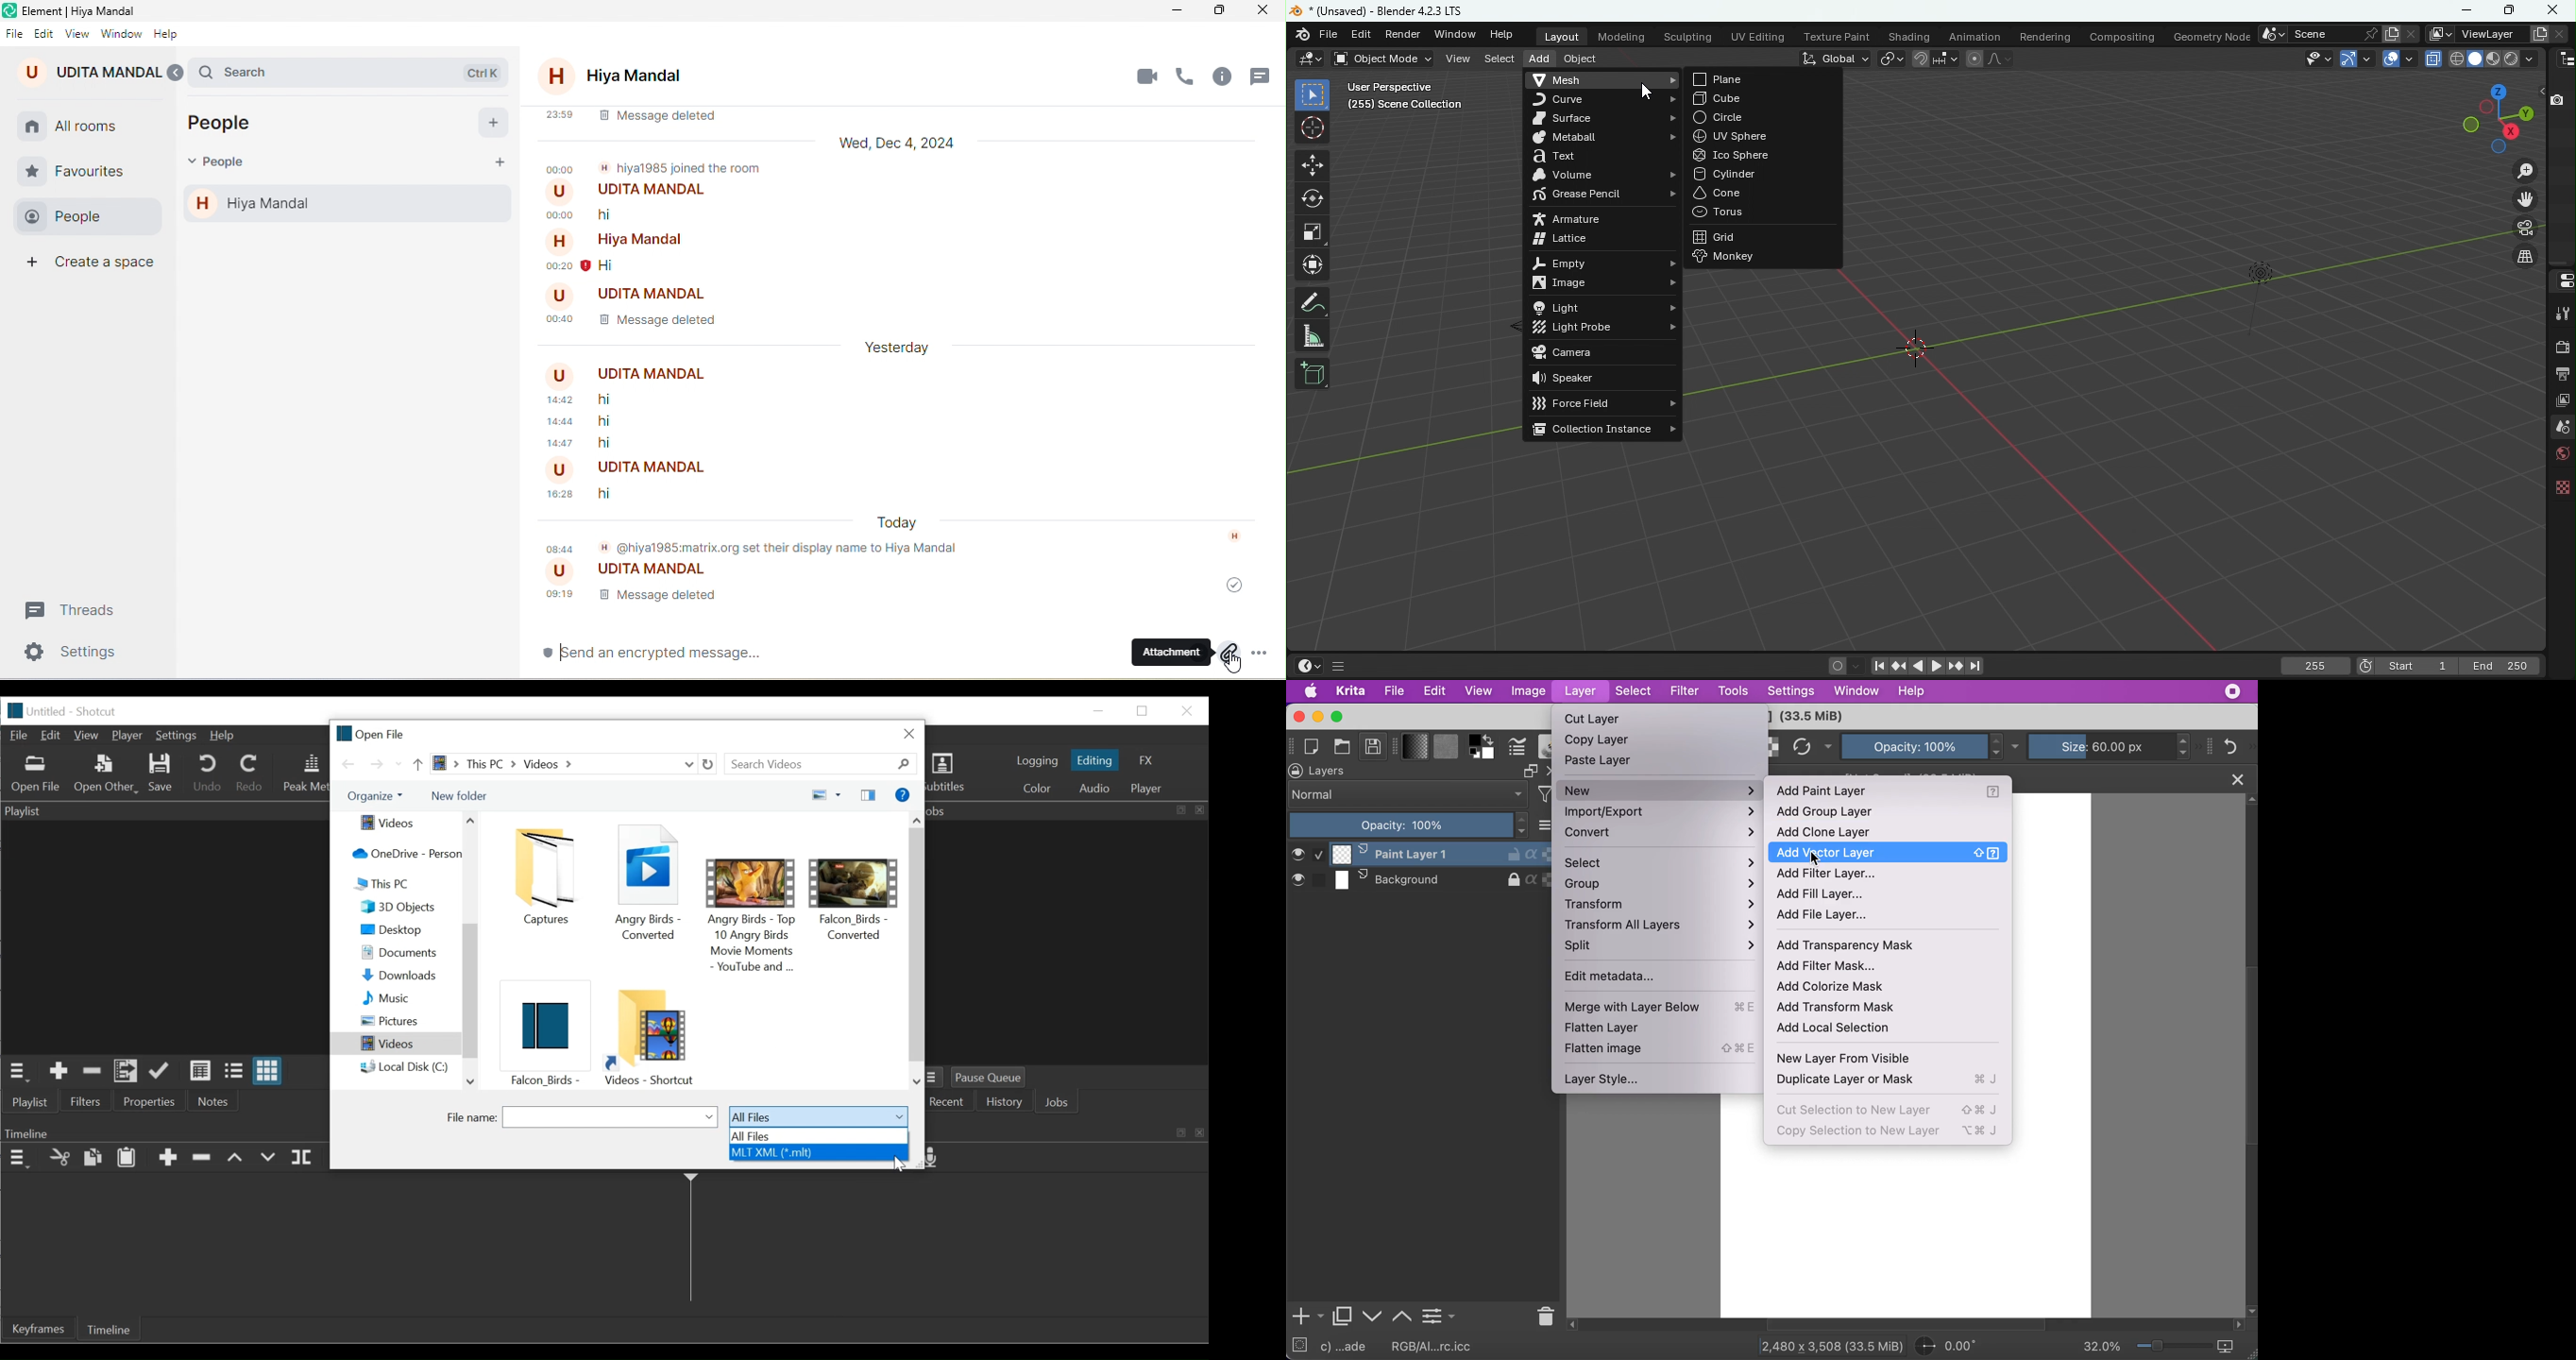 This screenshot has width=2576, height=1372. Describe the element at coordinates (1300, 1347) in the screenshot. I see `no selection` at that location.